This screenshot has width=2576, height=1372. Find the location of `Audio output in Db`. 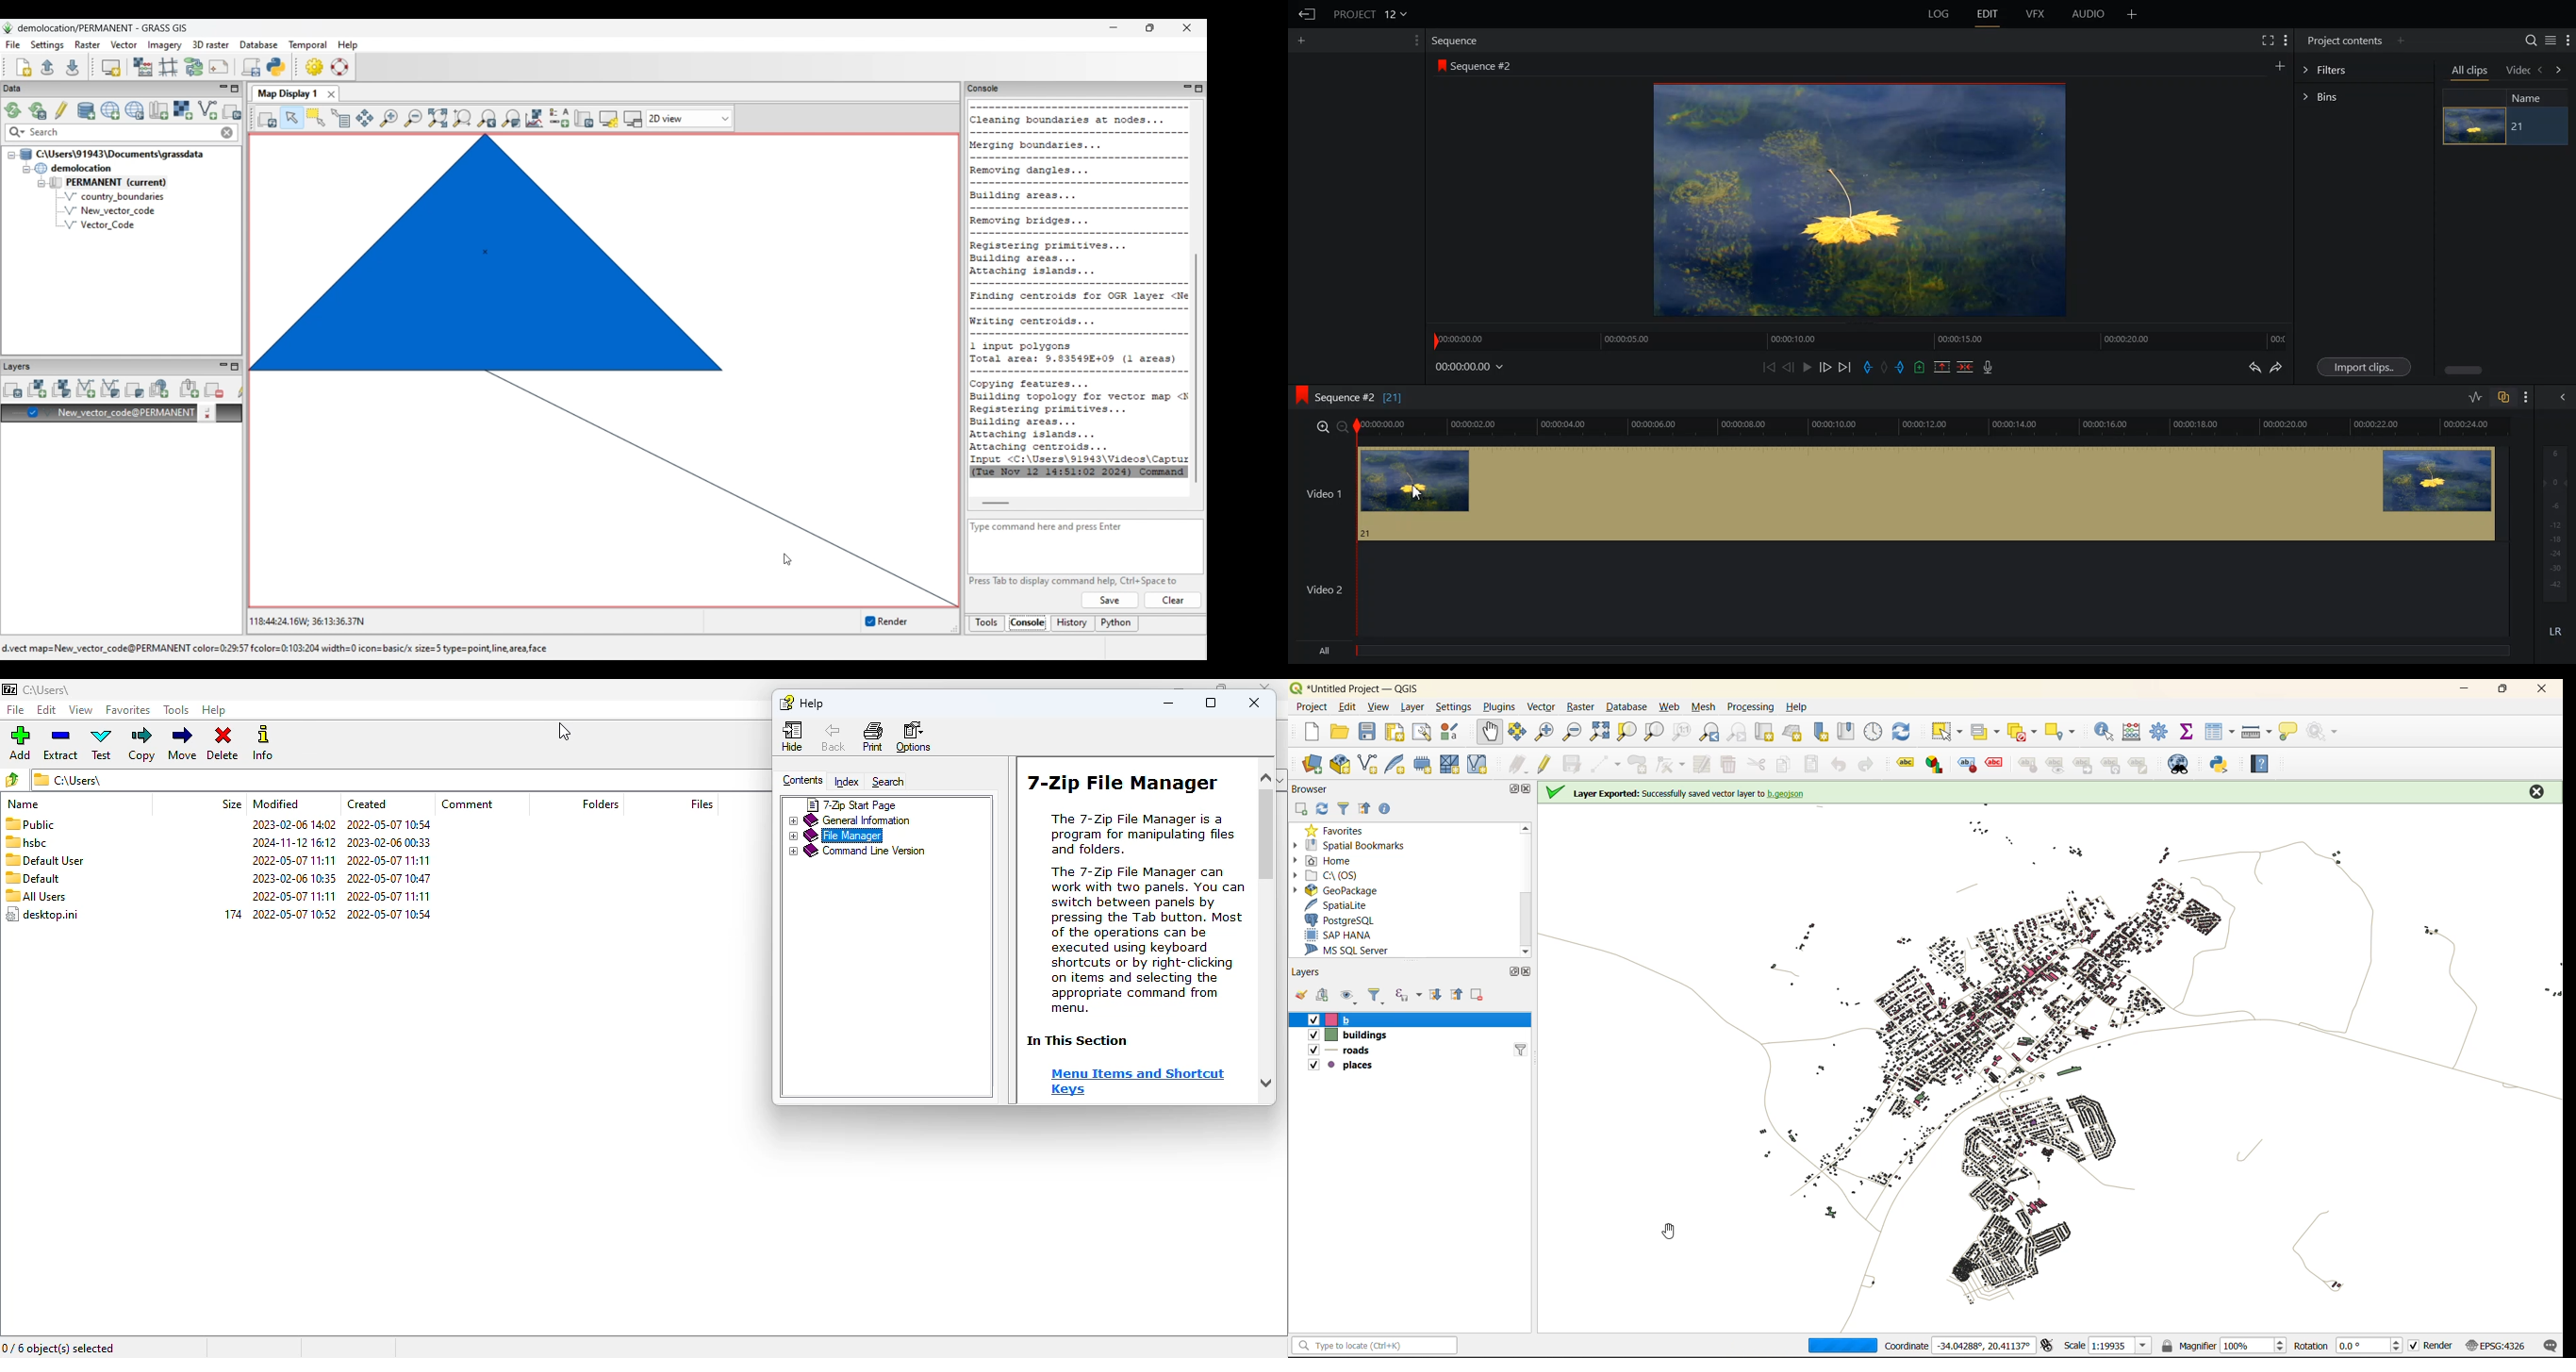

Audio output in Db is located at coordinates (2555, 523).